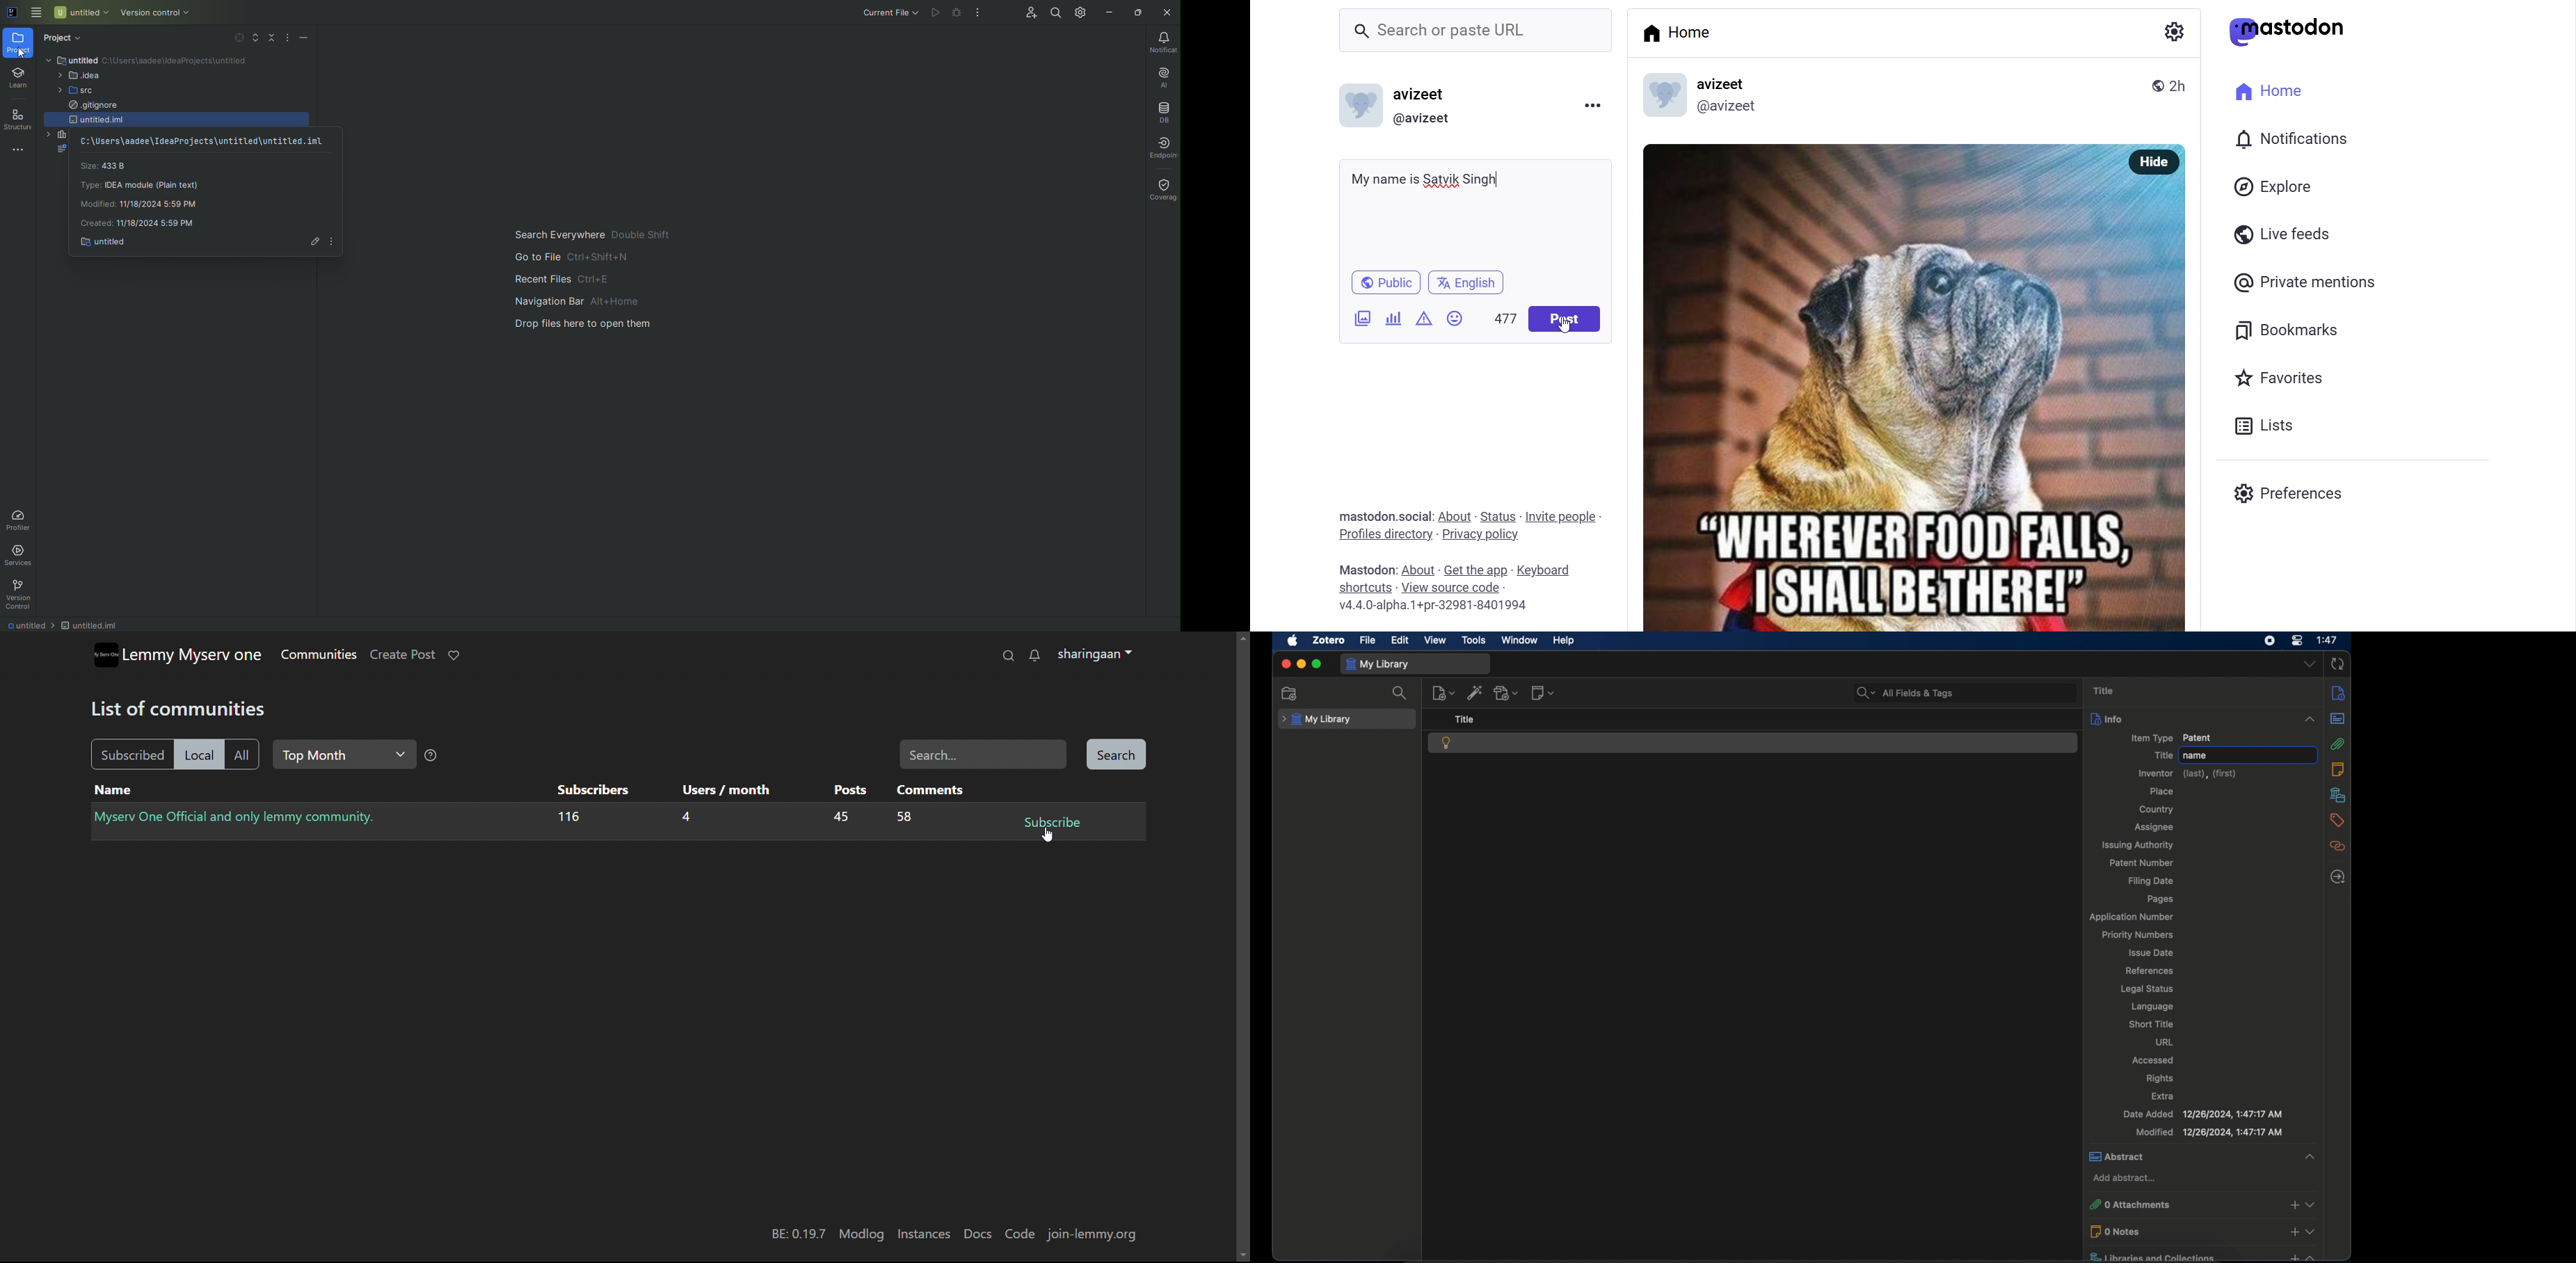 This screenshot has width=2576, height=1288. Describe the element at coordinates (2310, 664) in the screenshot. I see `dropdown` at that location.